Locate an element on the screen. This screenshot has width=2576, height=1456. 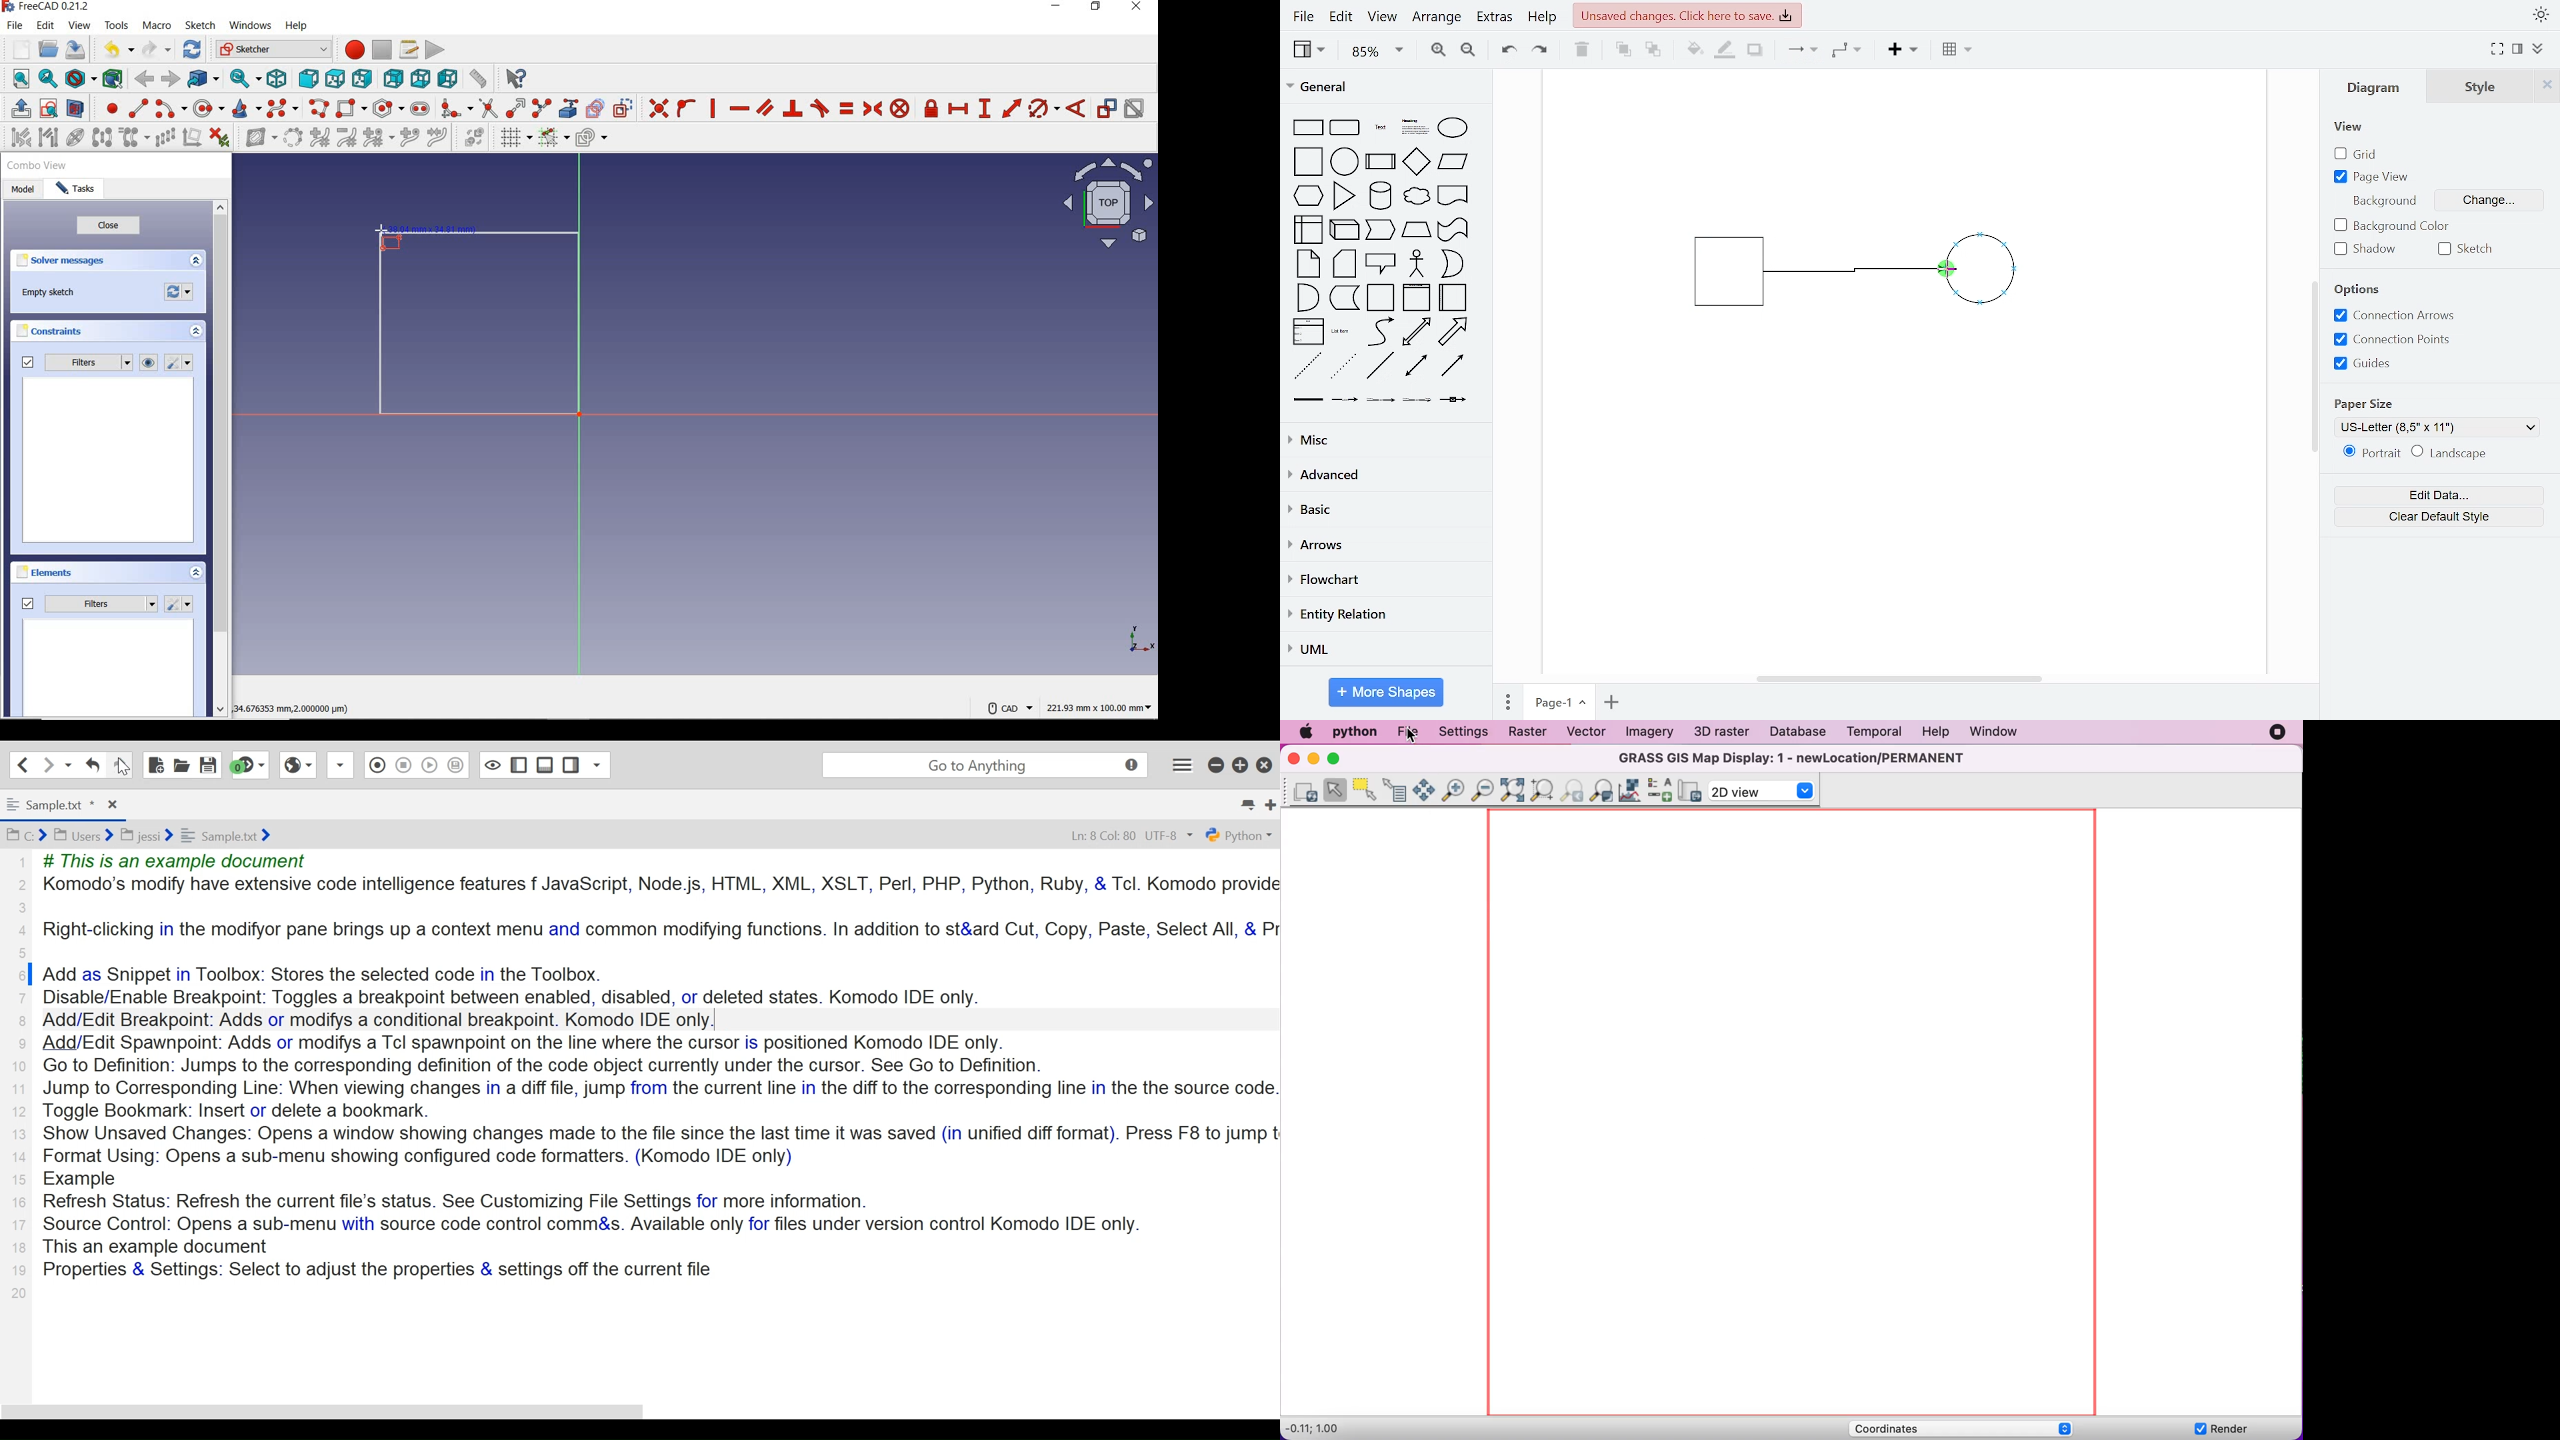
callout is located at coordinates (1382, 264).